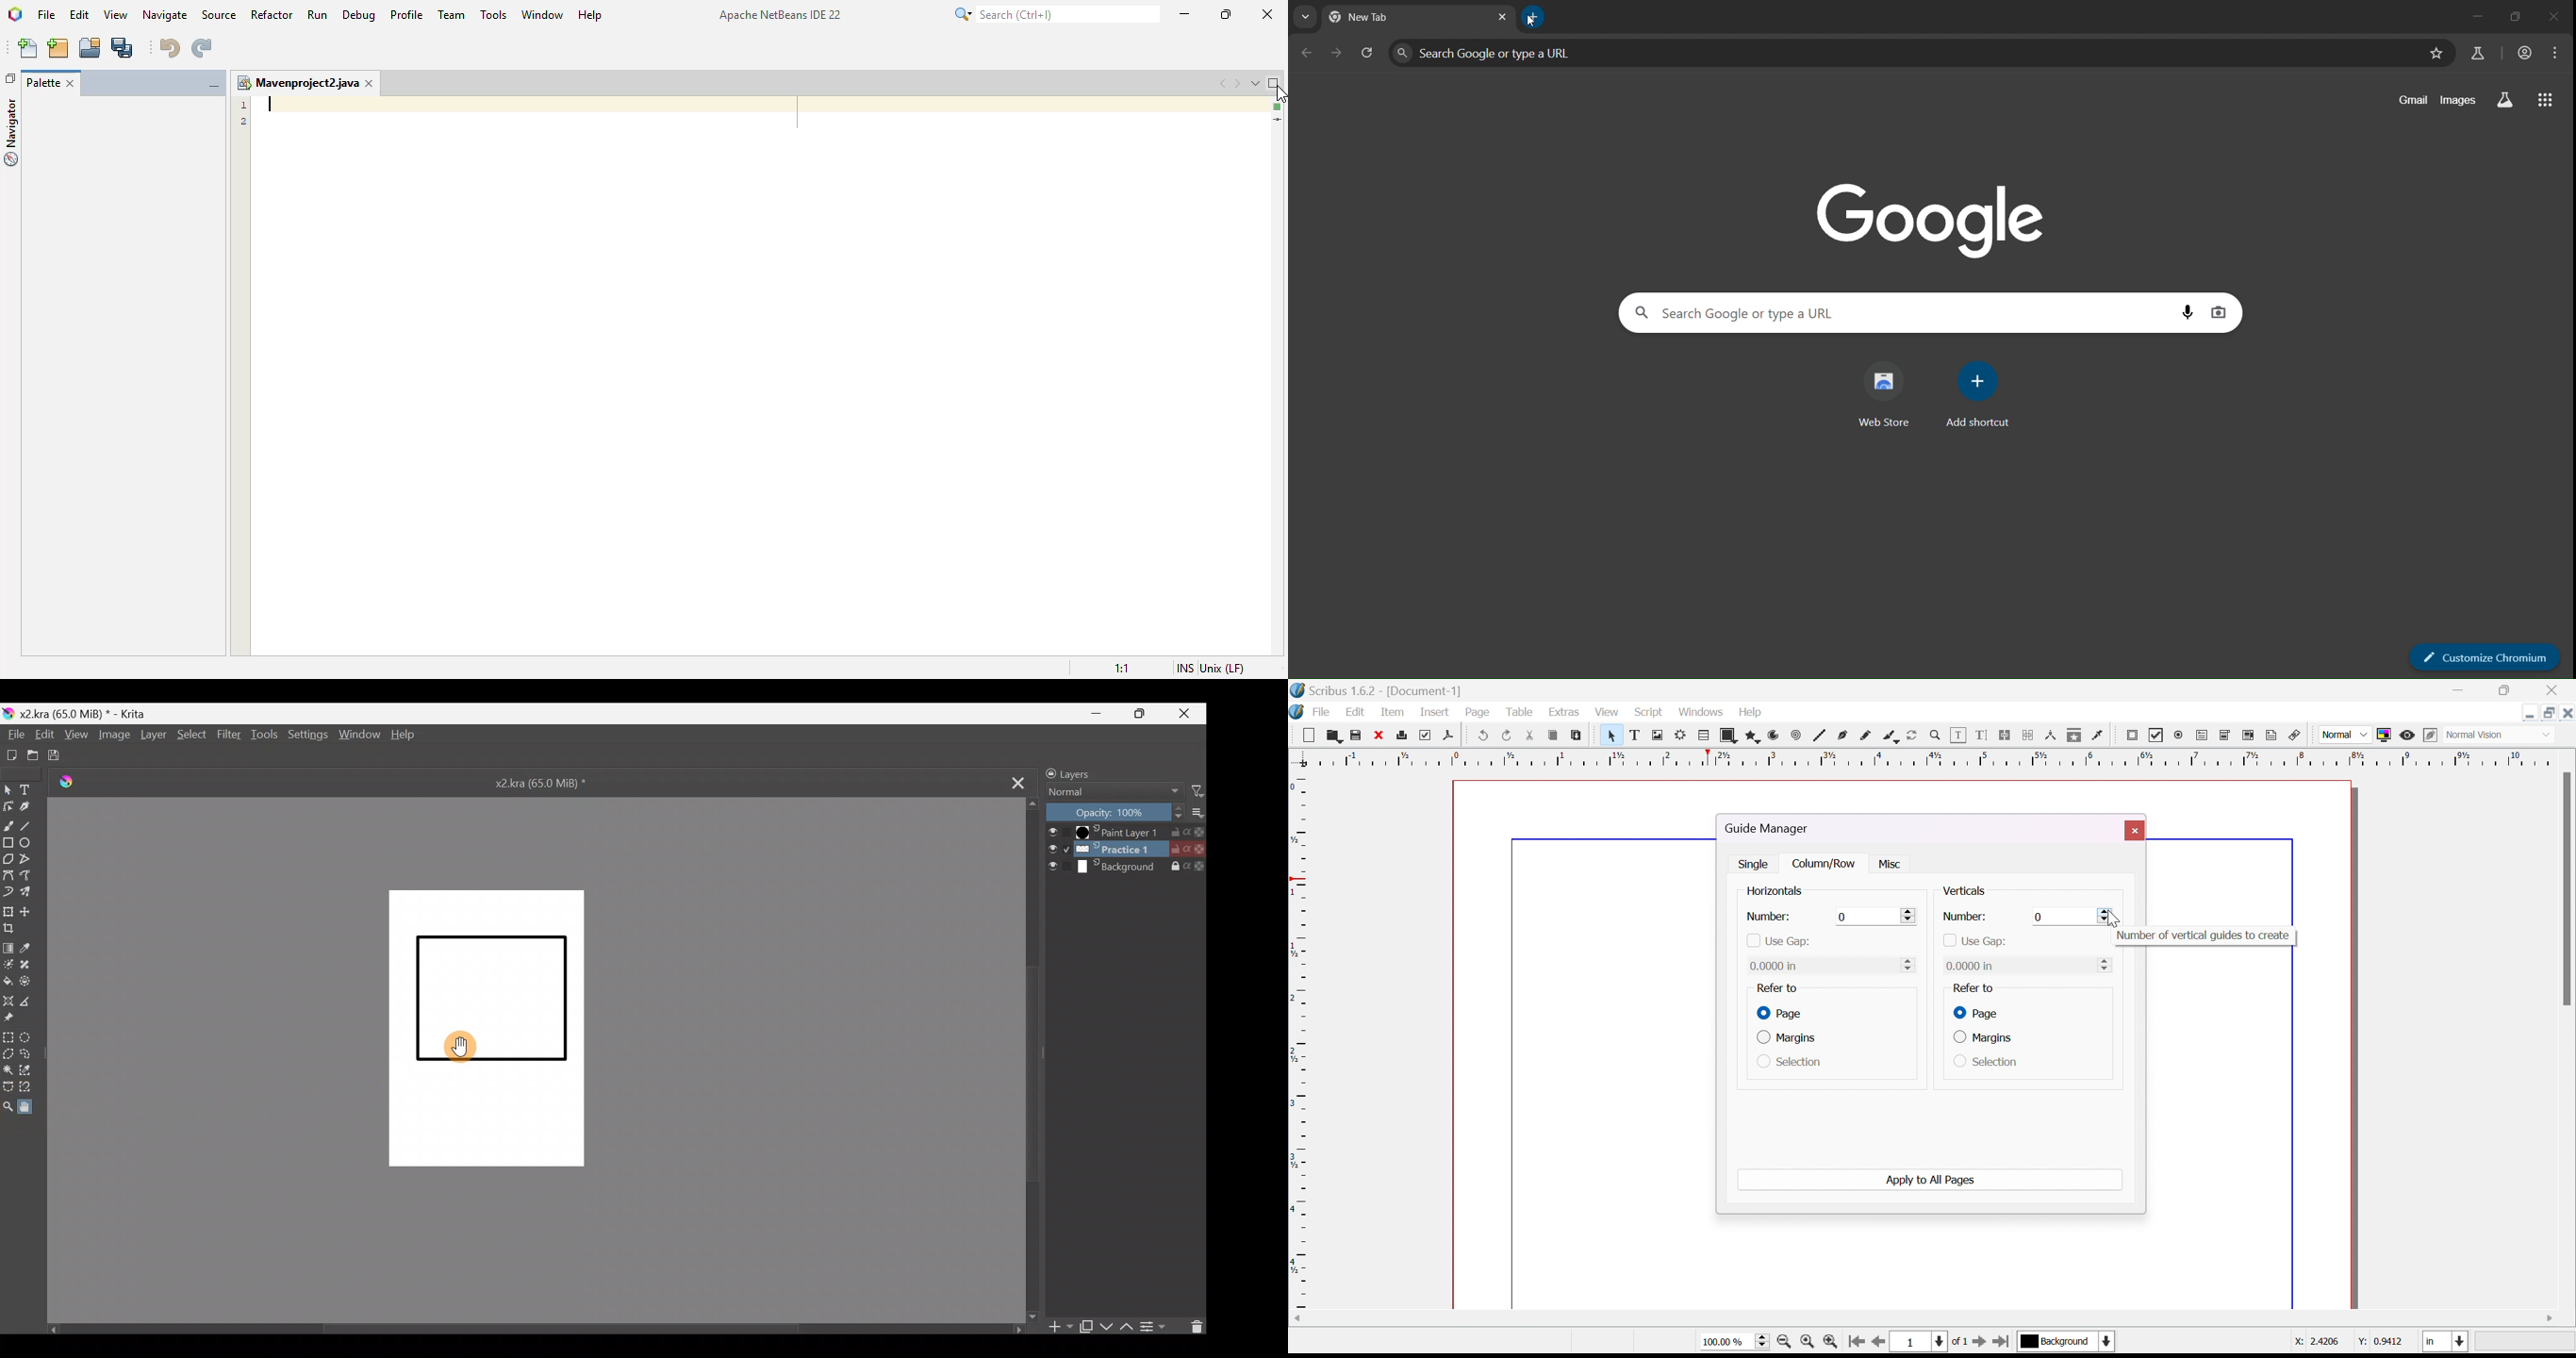  I want to click on Measure distance between two points, so click(27, 999).